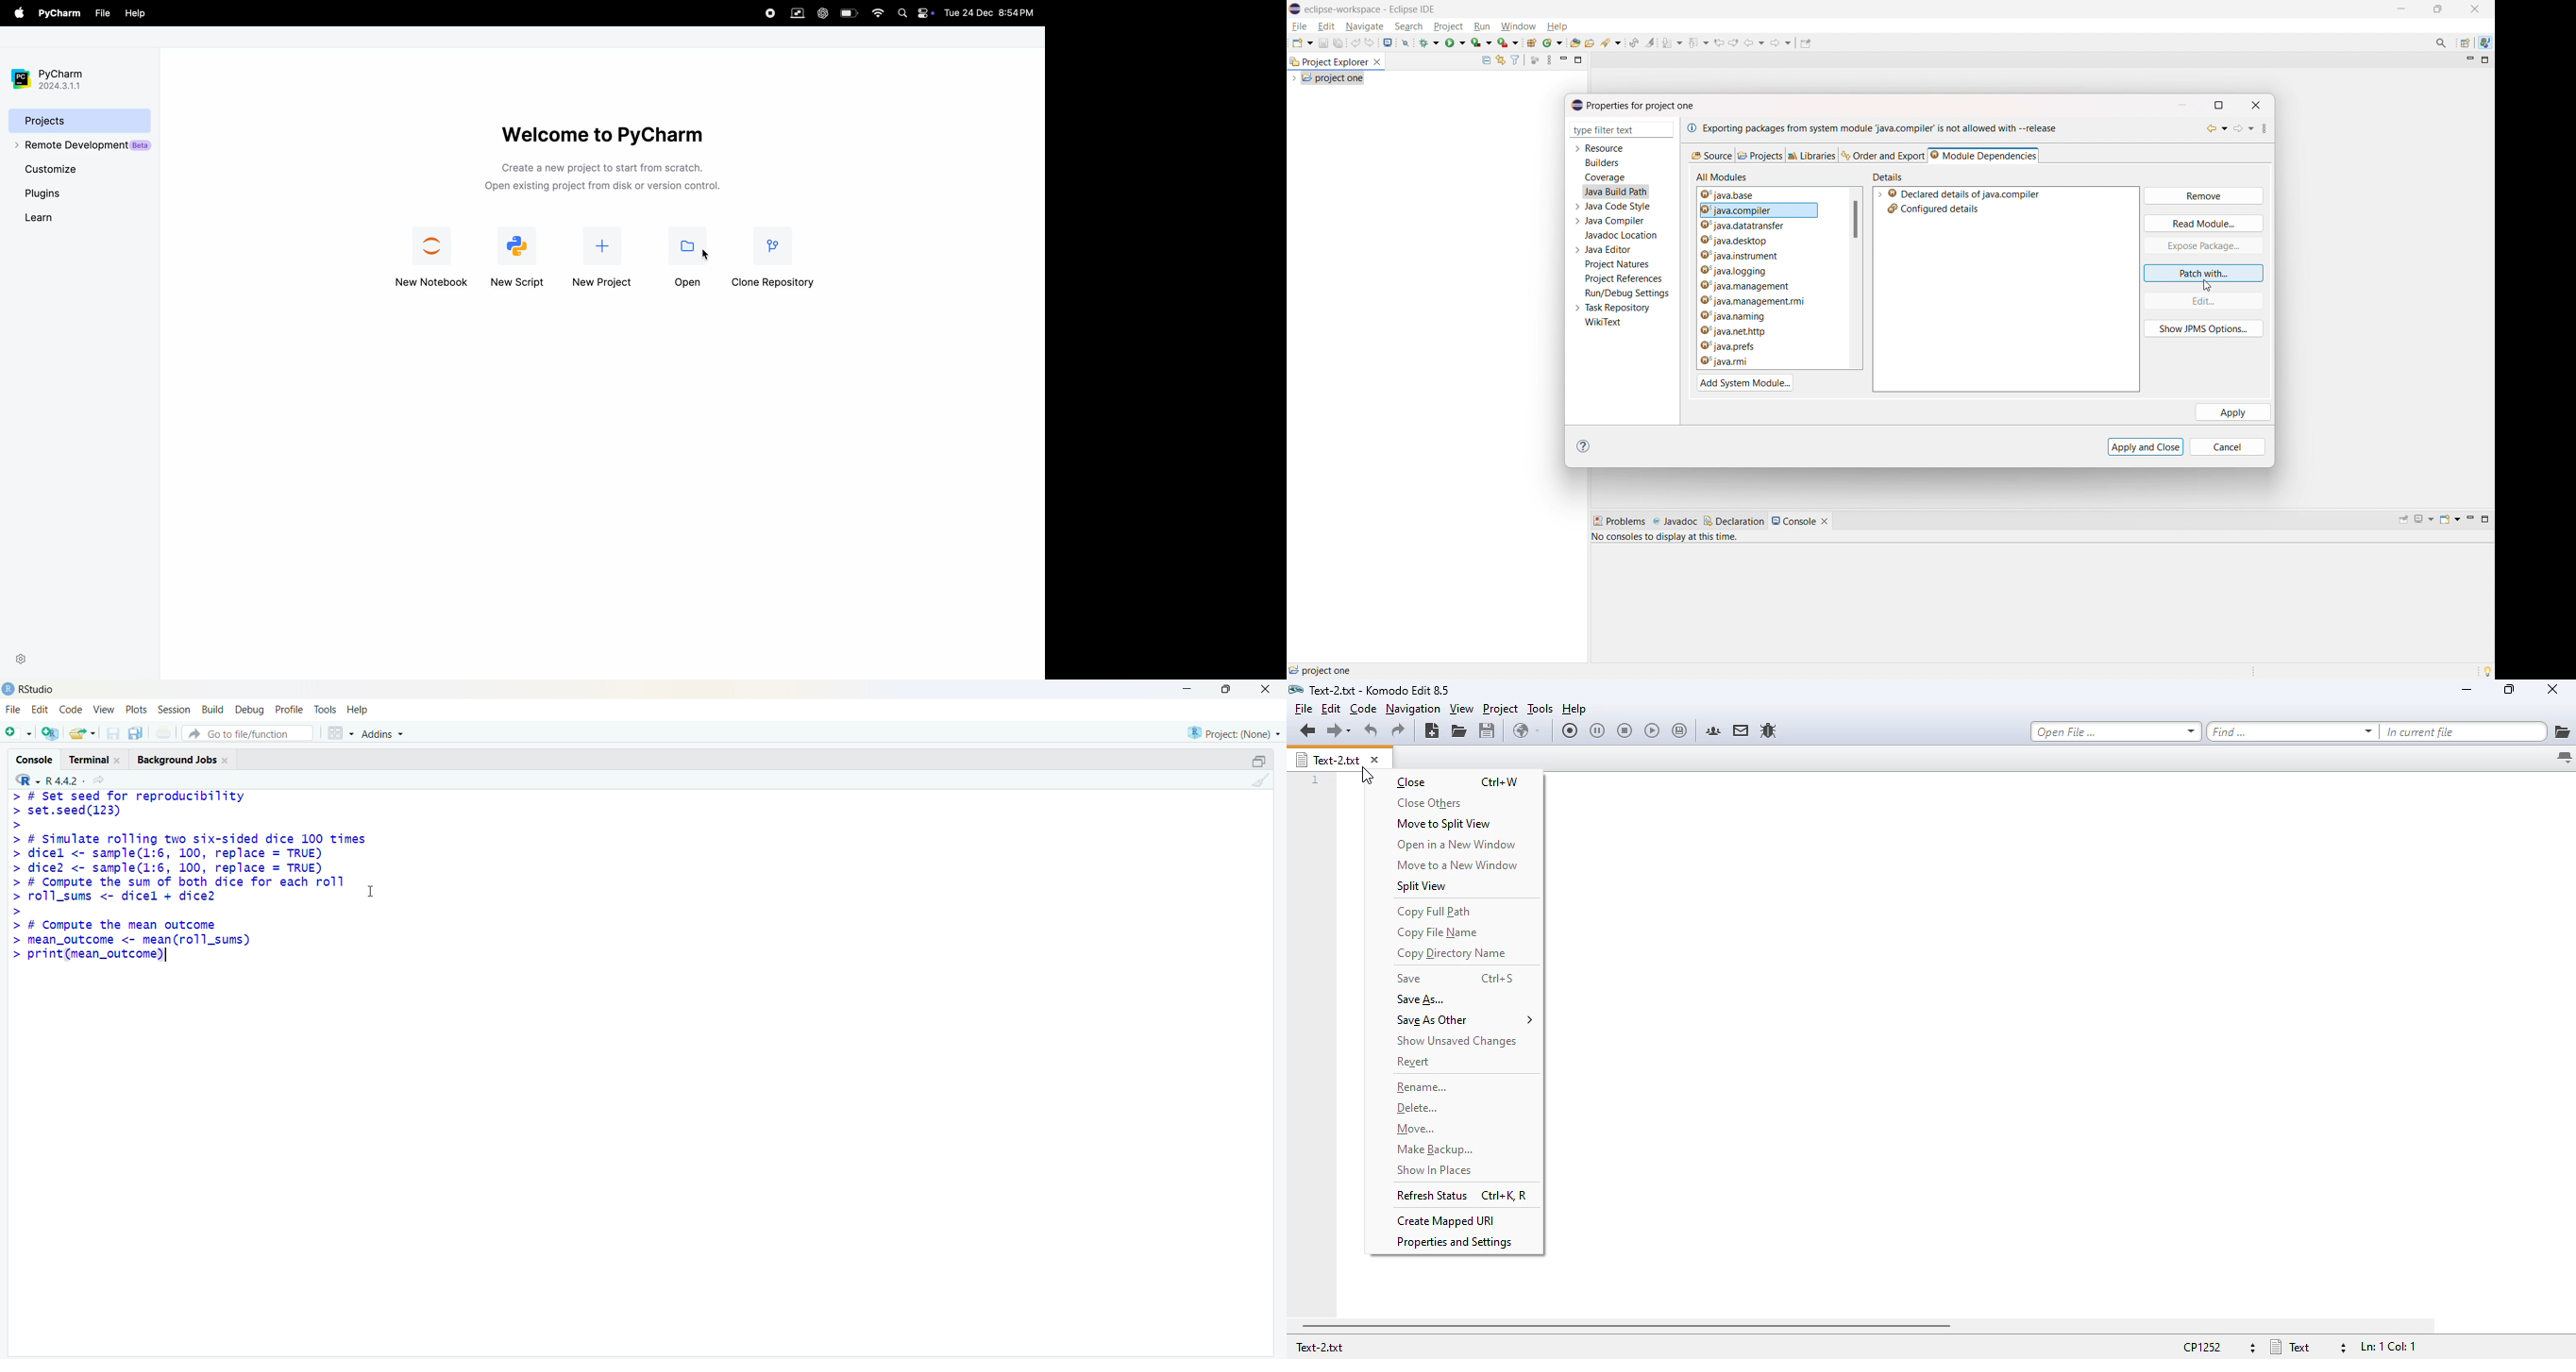  What do you see at coordinates (1653, 731) in the screenshot?
I see `play last macro` at bounding box center [1653, 731].